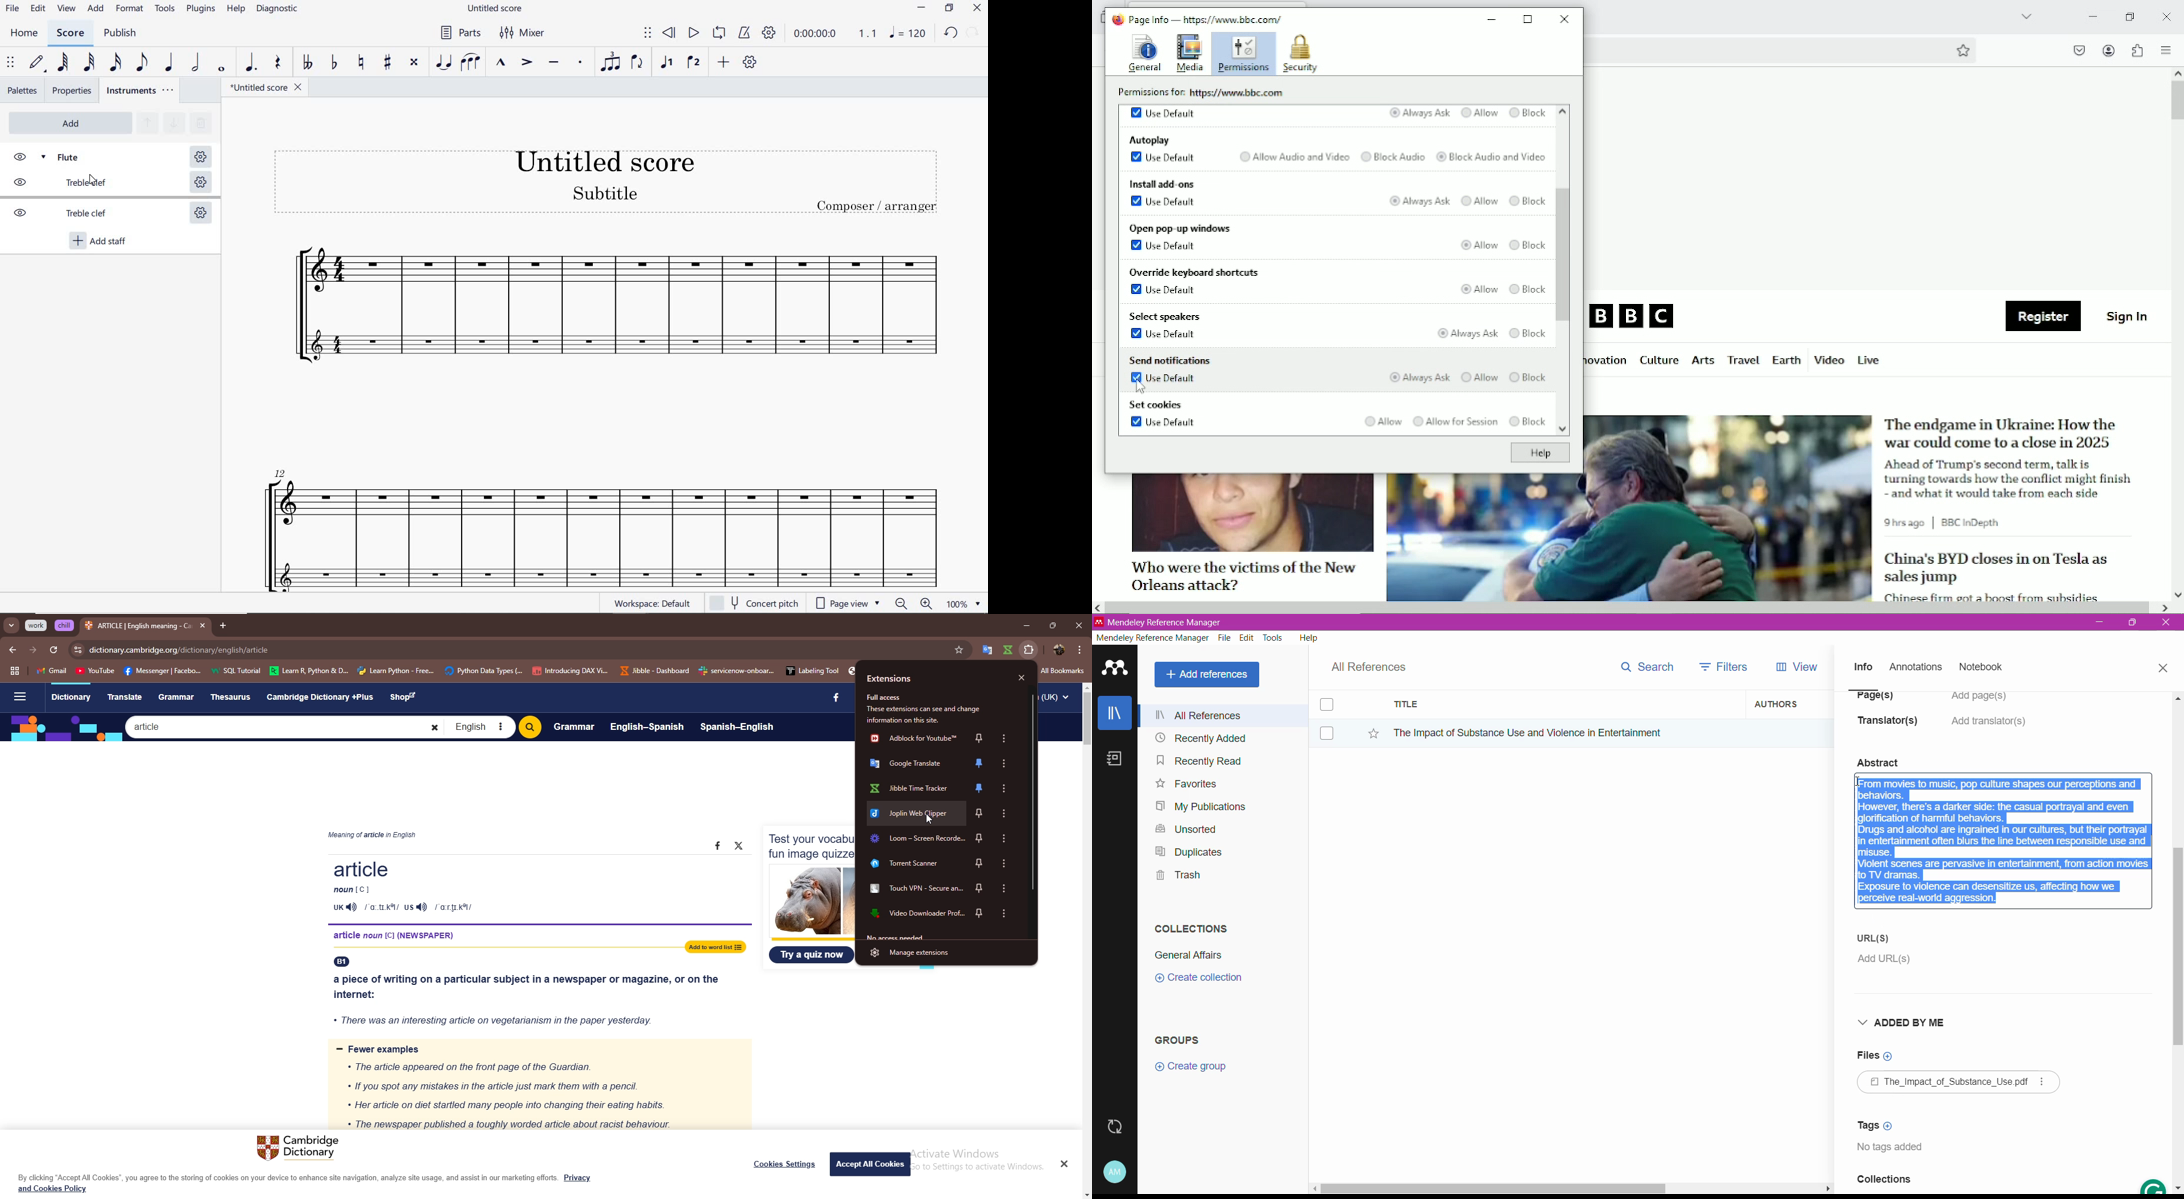  What do you see at coordinates (523, 35) in the screenshot?
I see `MIXER` at bounding box center [523, 35].